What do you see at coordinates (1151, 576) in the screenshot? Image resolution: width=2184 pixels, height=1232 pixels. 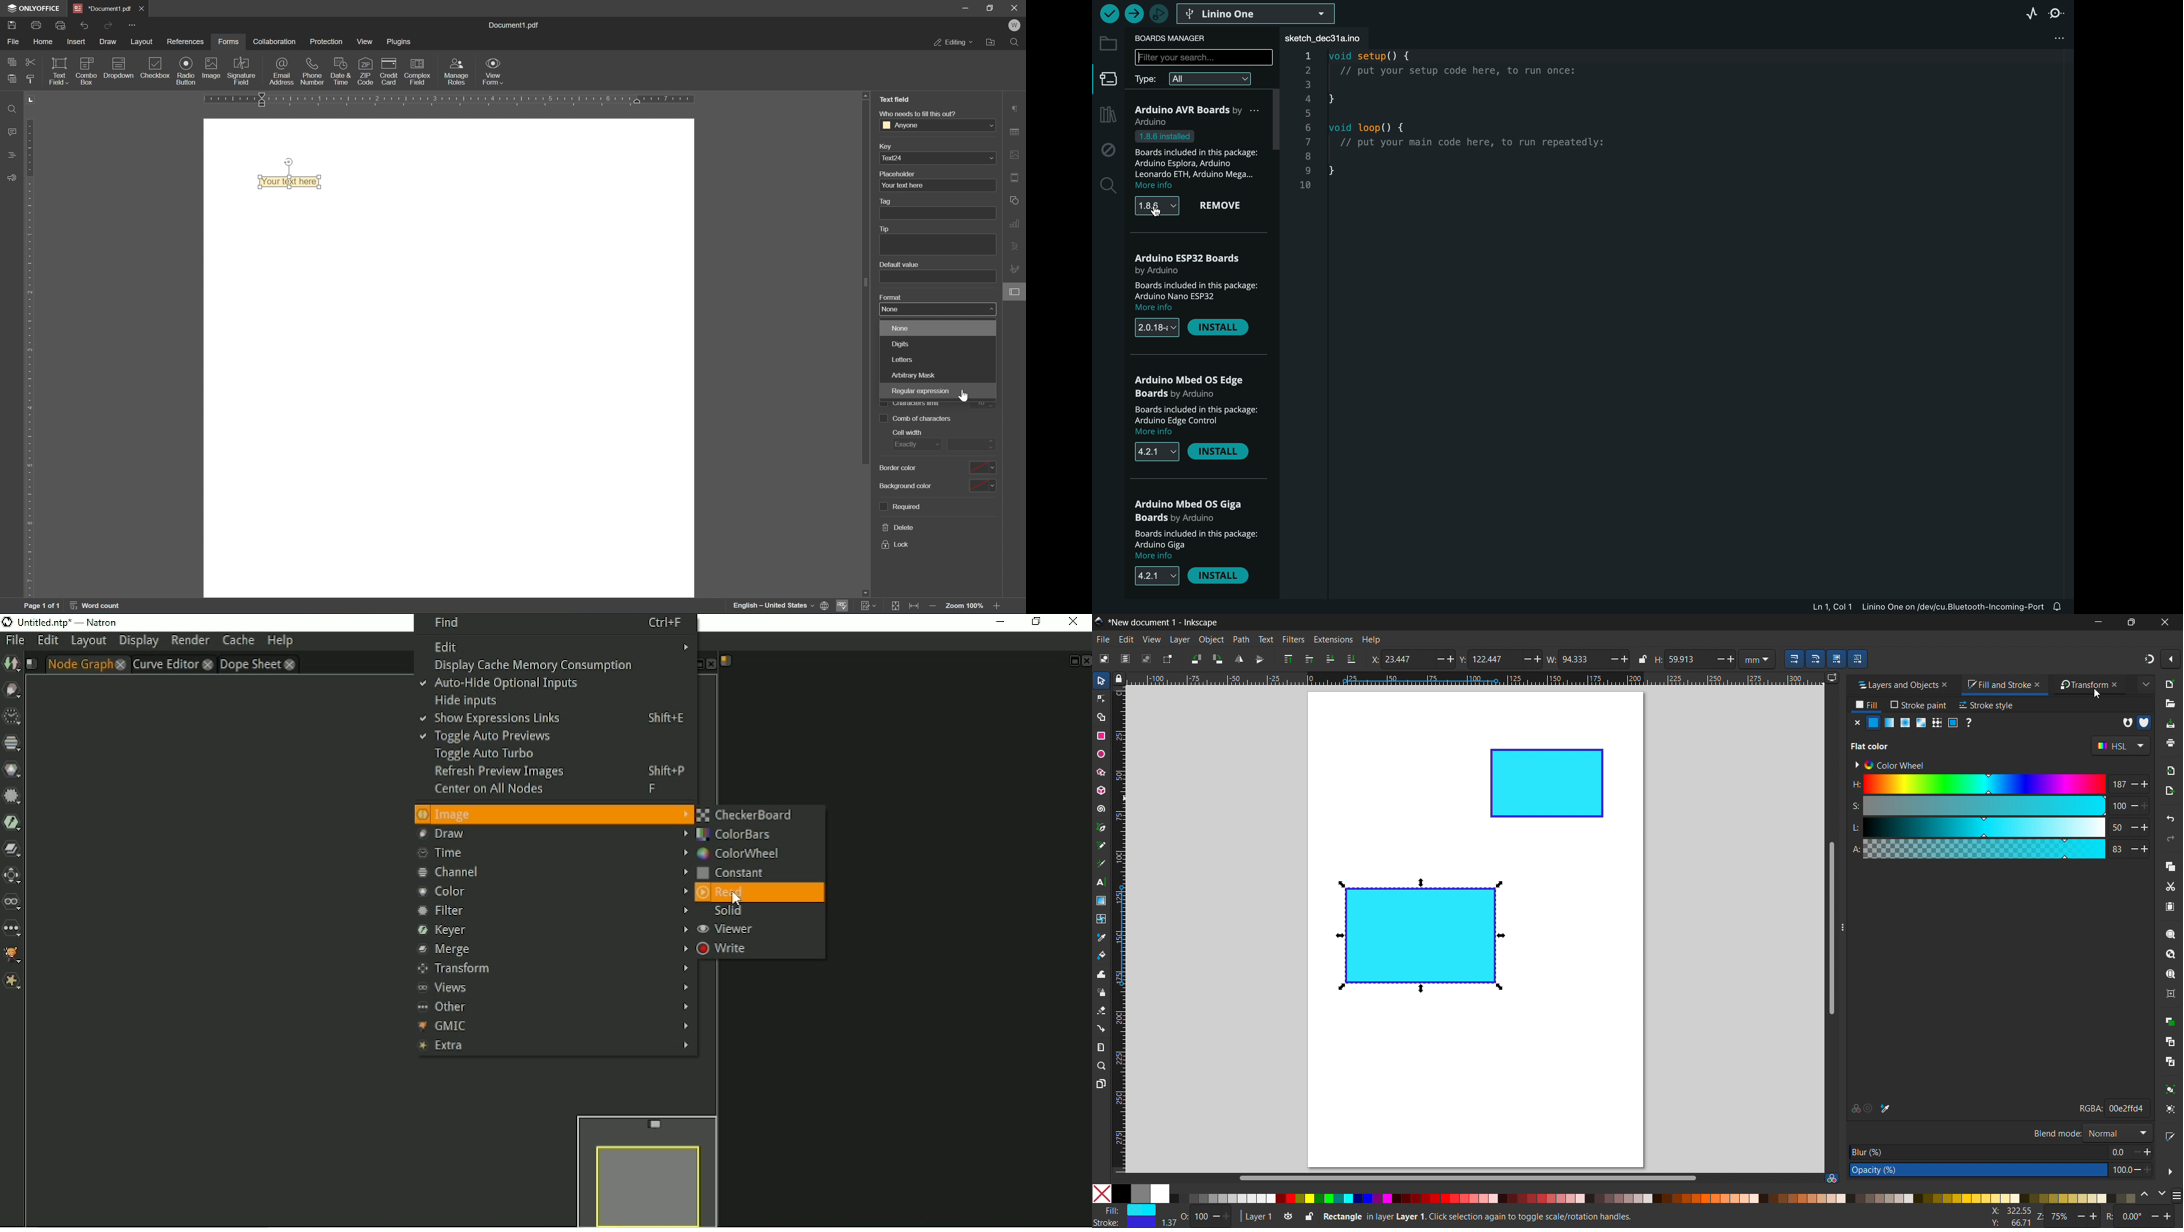 I see `versions` at bounding box center [1151, 576].